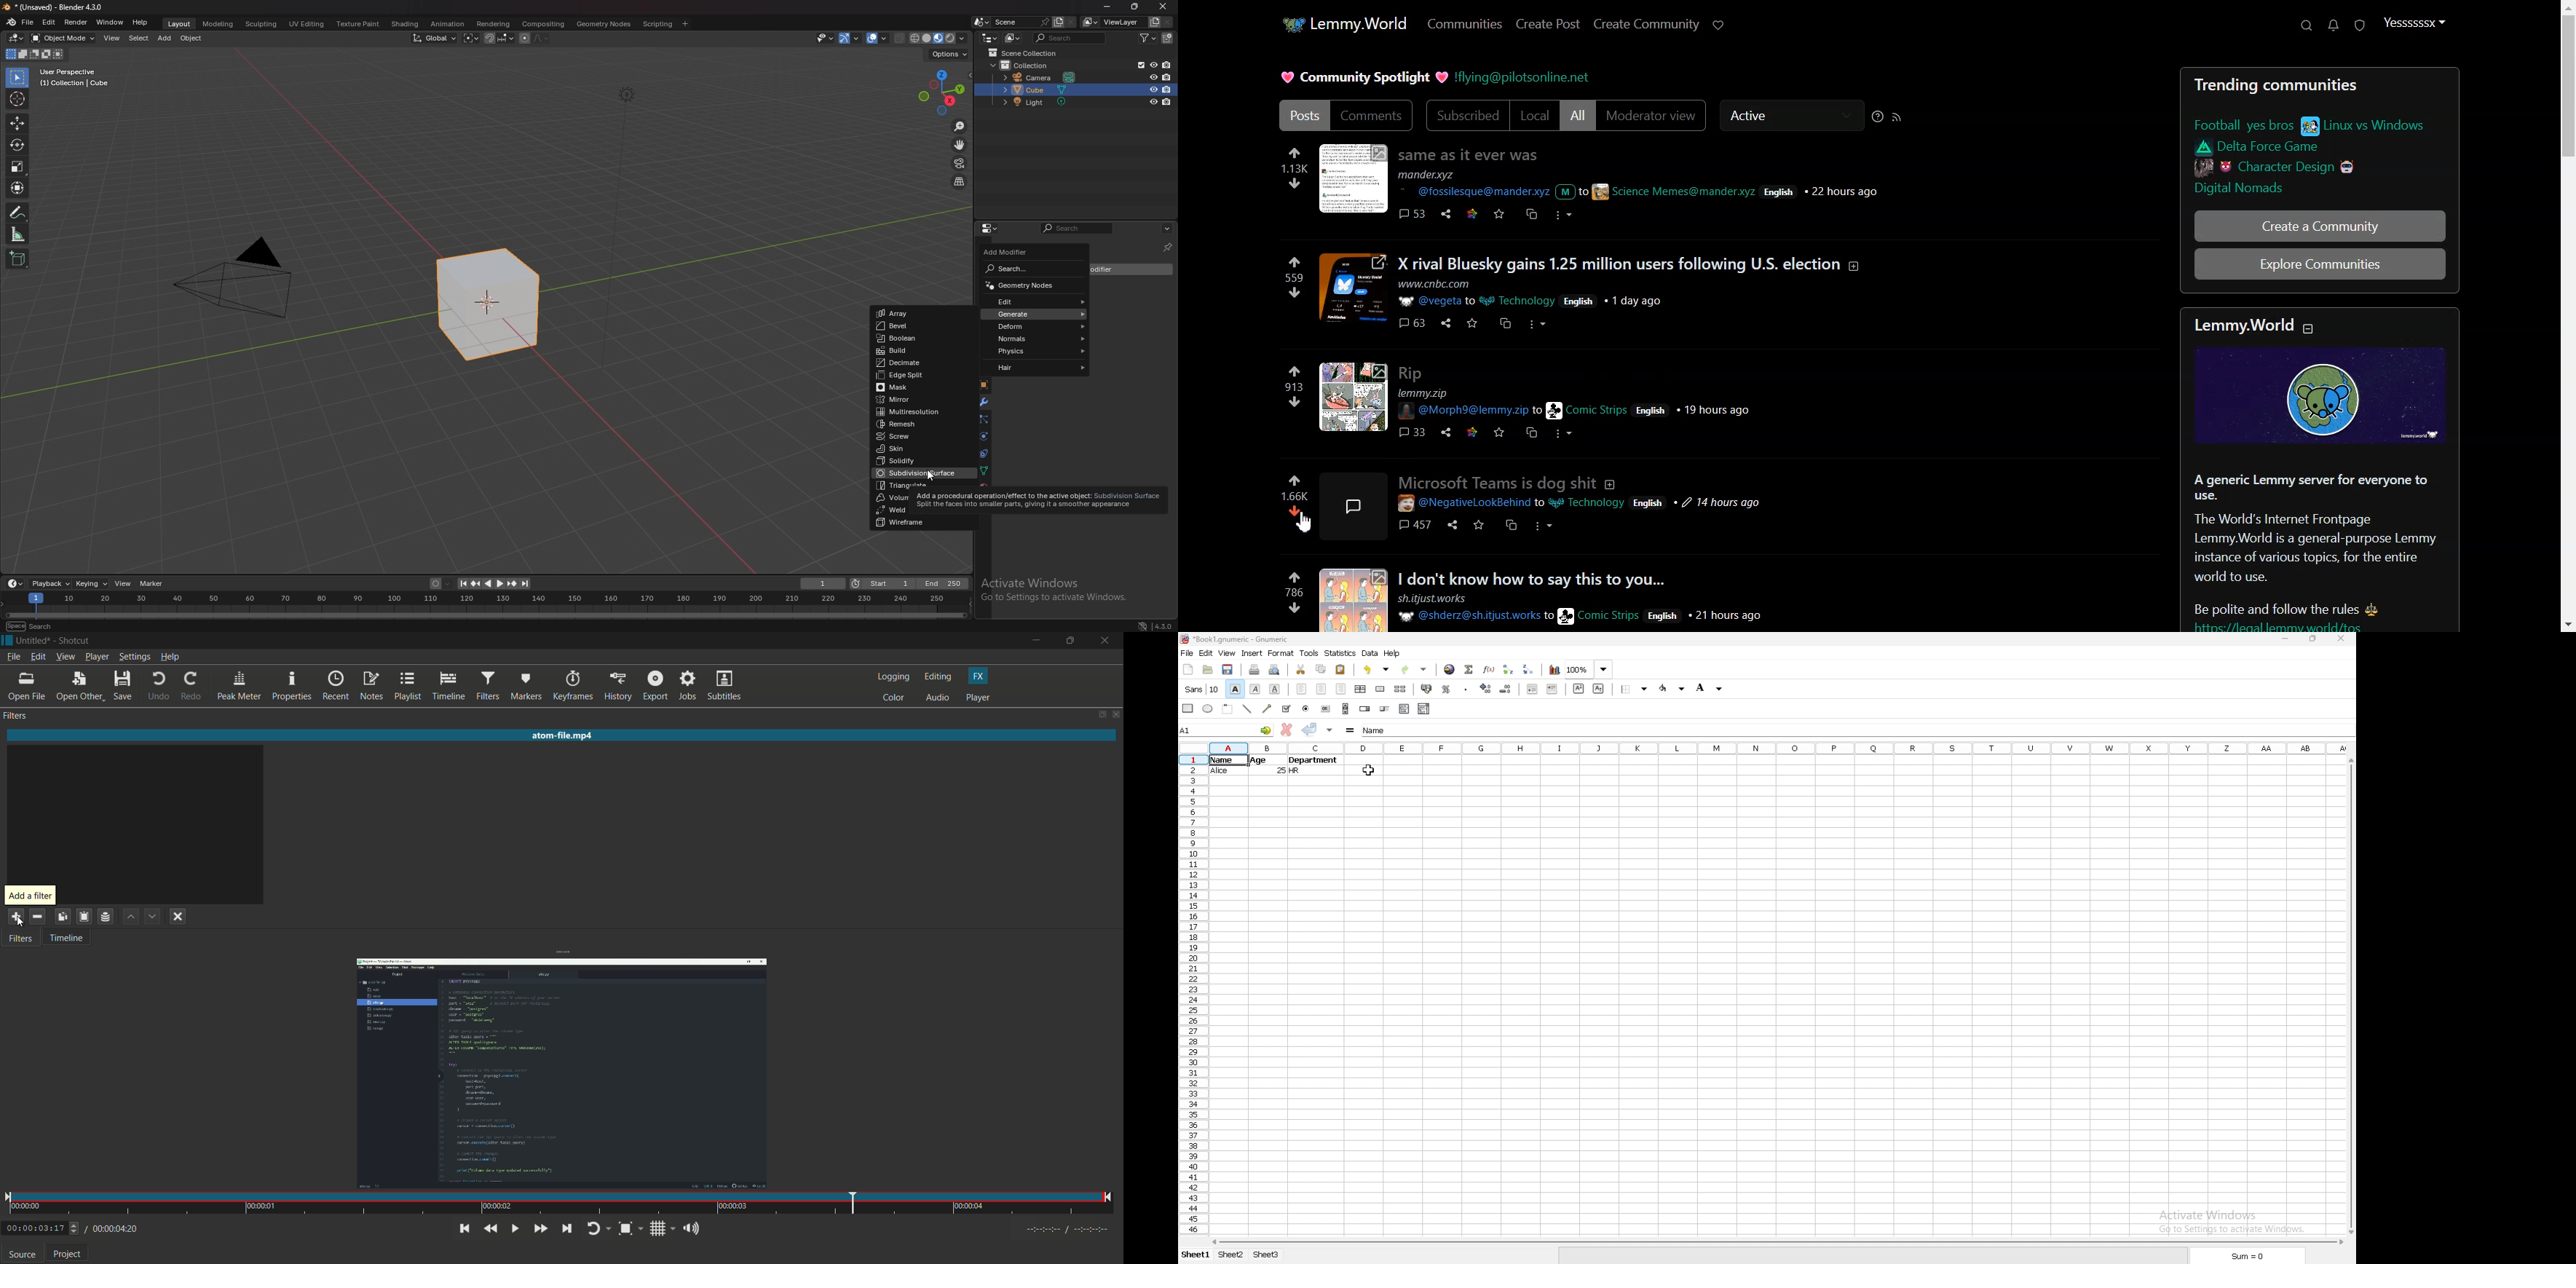 Image resolution: width=2576 pixels, height=1288 pixels. Describe the element at coordinates (1341, 688) in the screenshot. I see `right align` at that location.